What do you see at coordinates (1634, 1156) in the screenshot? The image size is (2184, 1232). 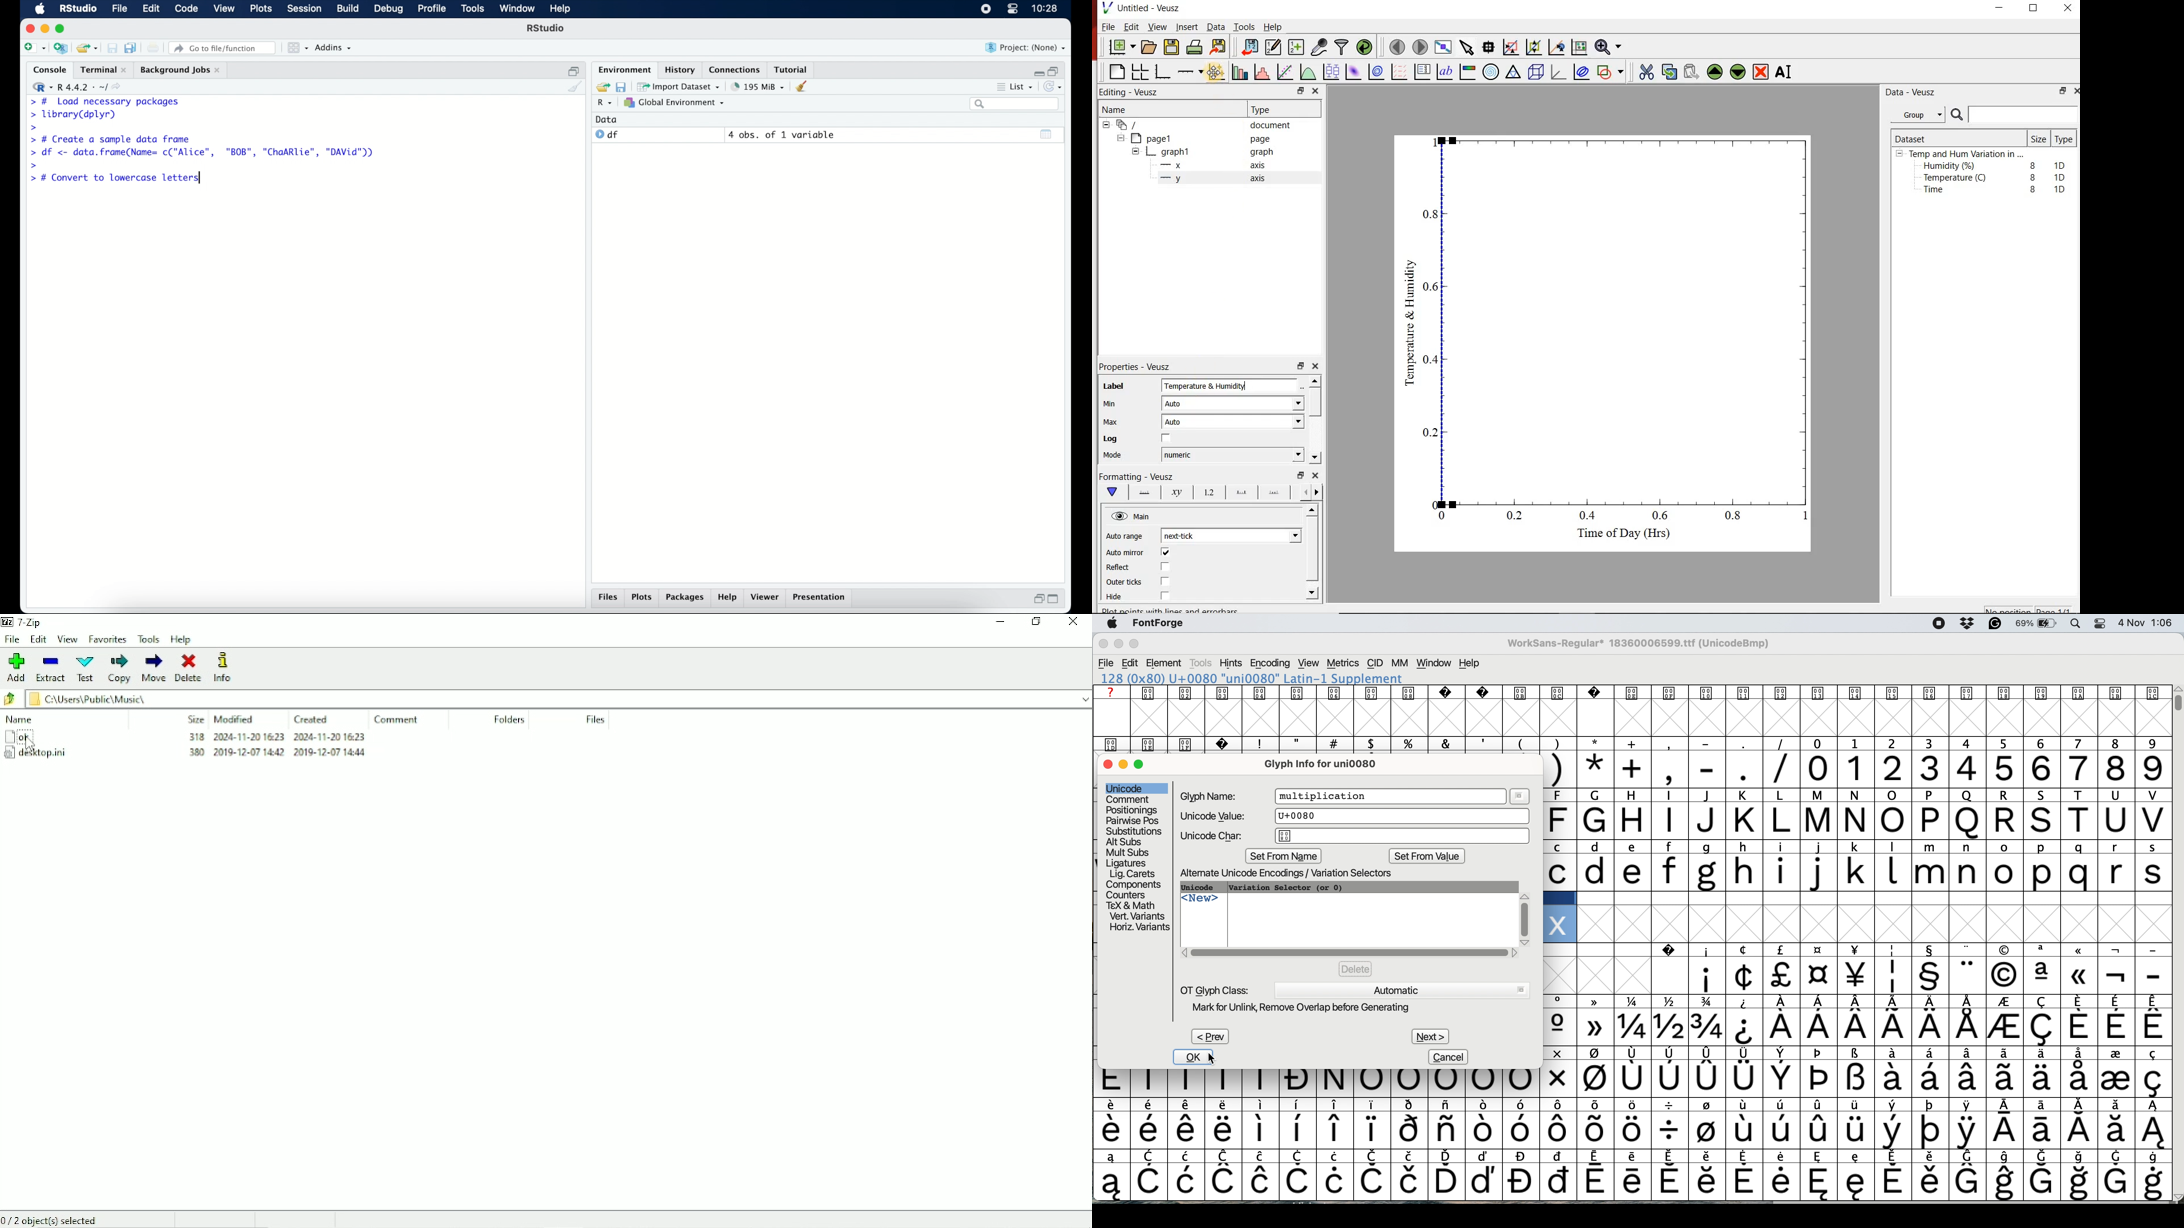 I see `special characters` at bounding box center [1634, 1156].